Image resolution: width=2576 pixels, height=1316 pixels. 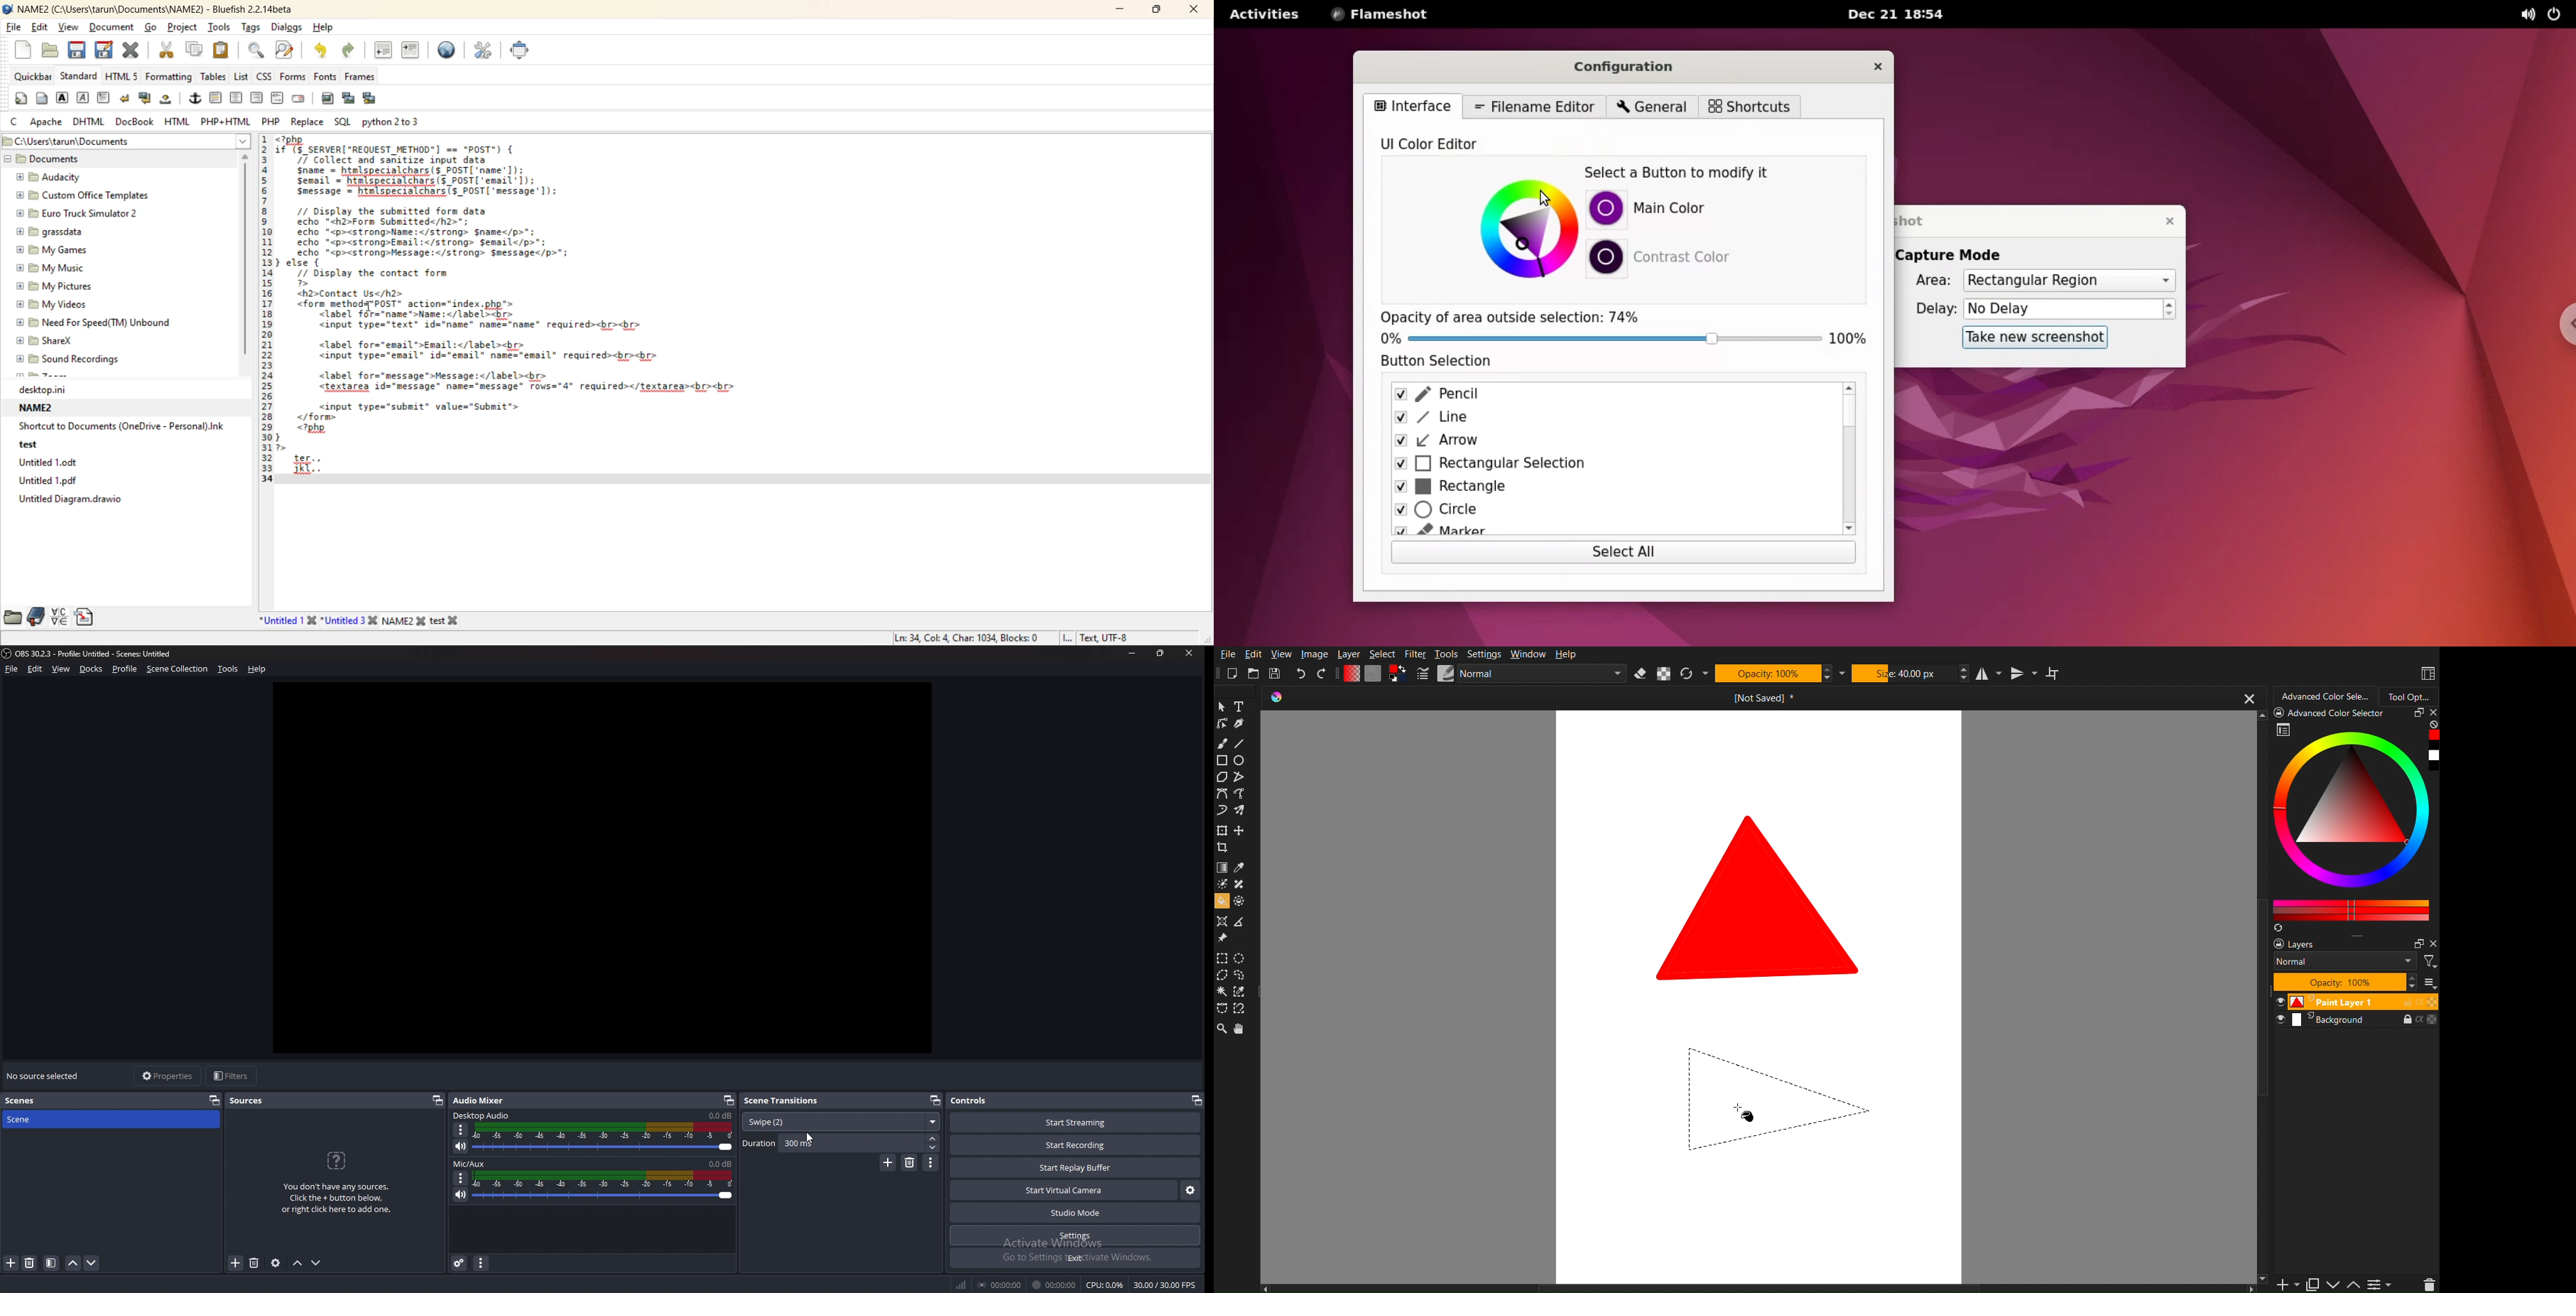 I want to click on move source up, so click(x=297, y=1263).